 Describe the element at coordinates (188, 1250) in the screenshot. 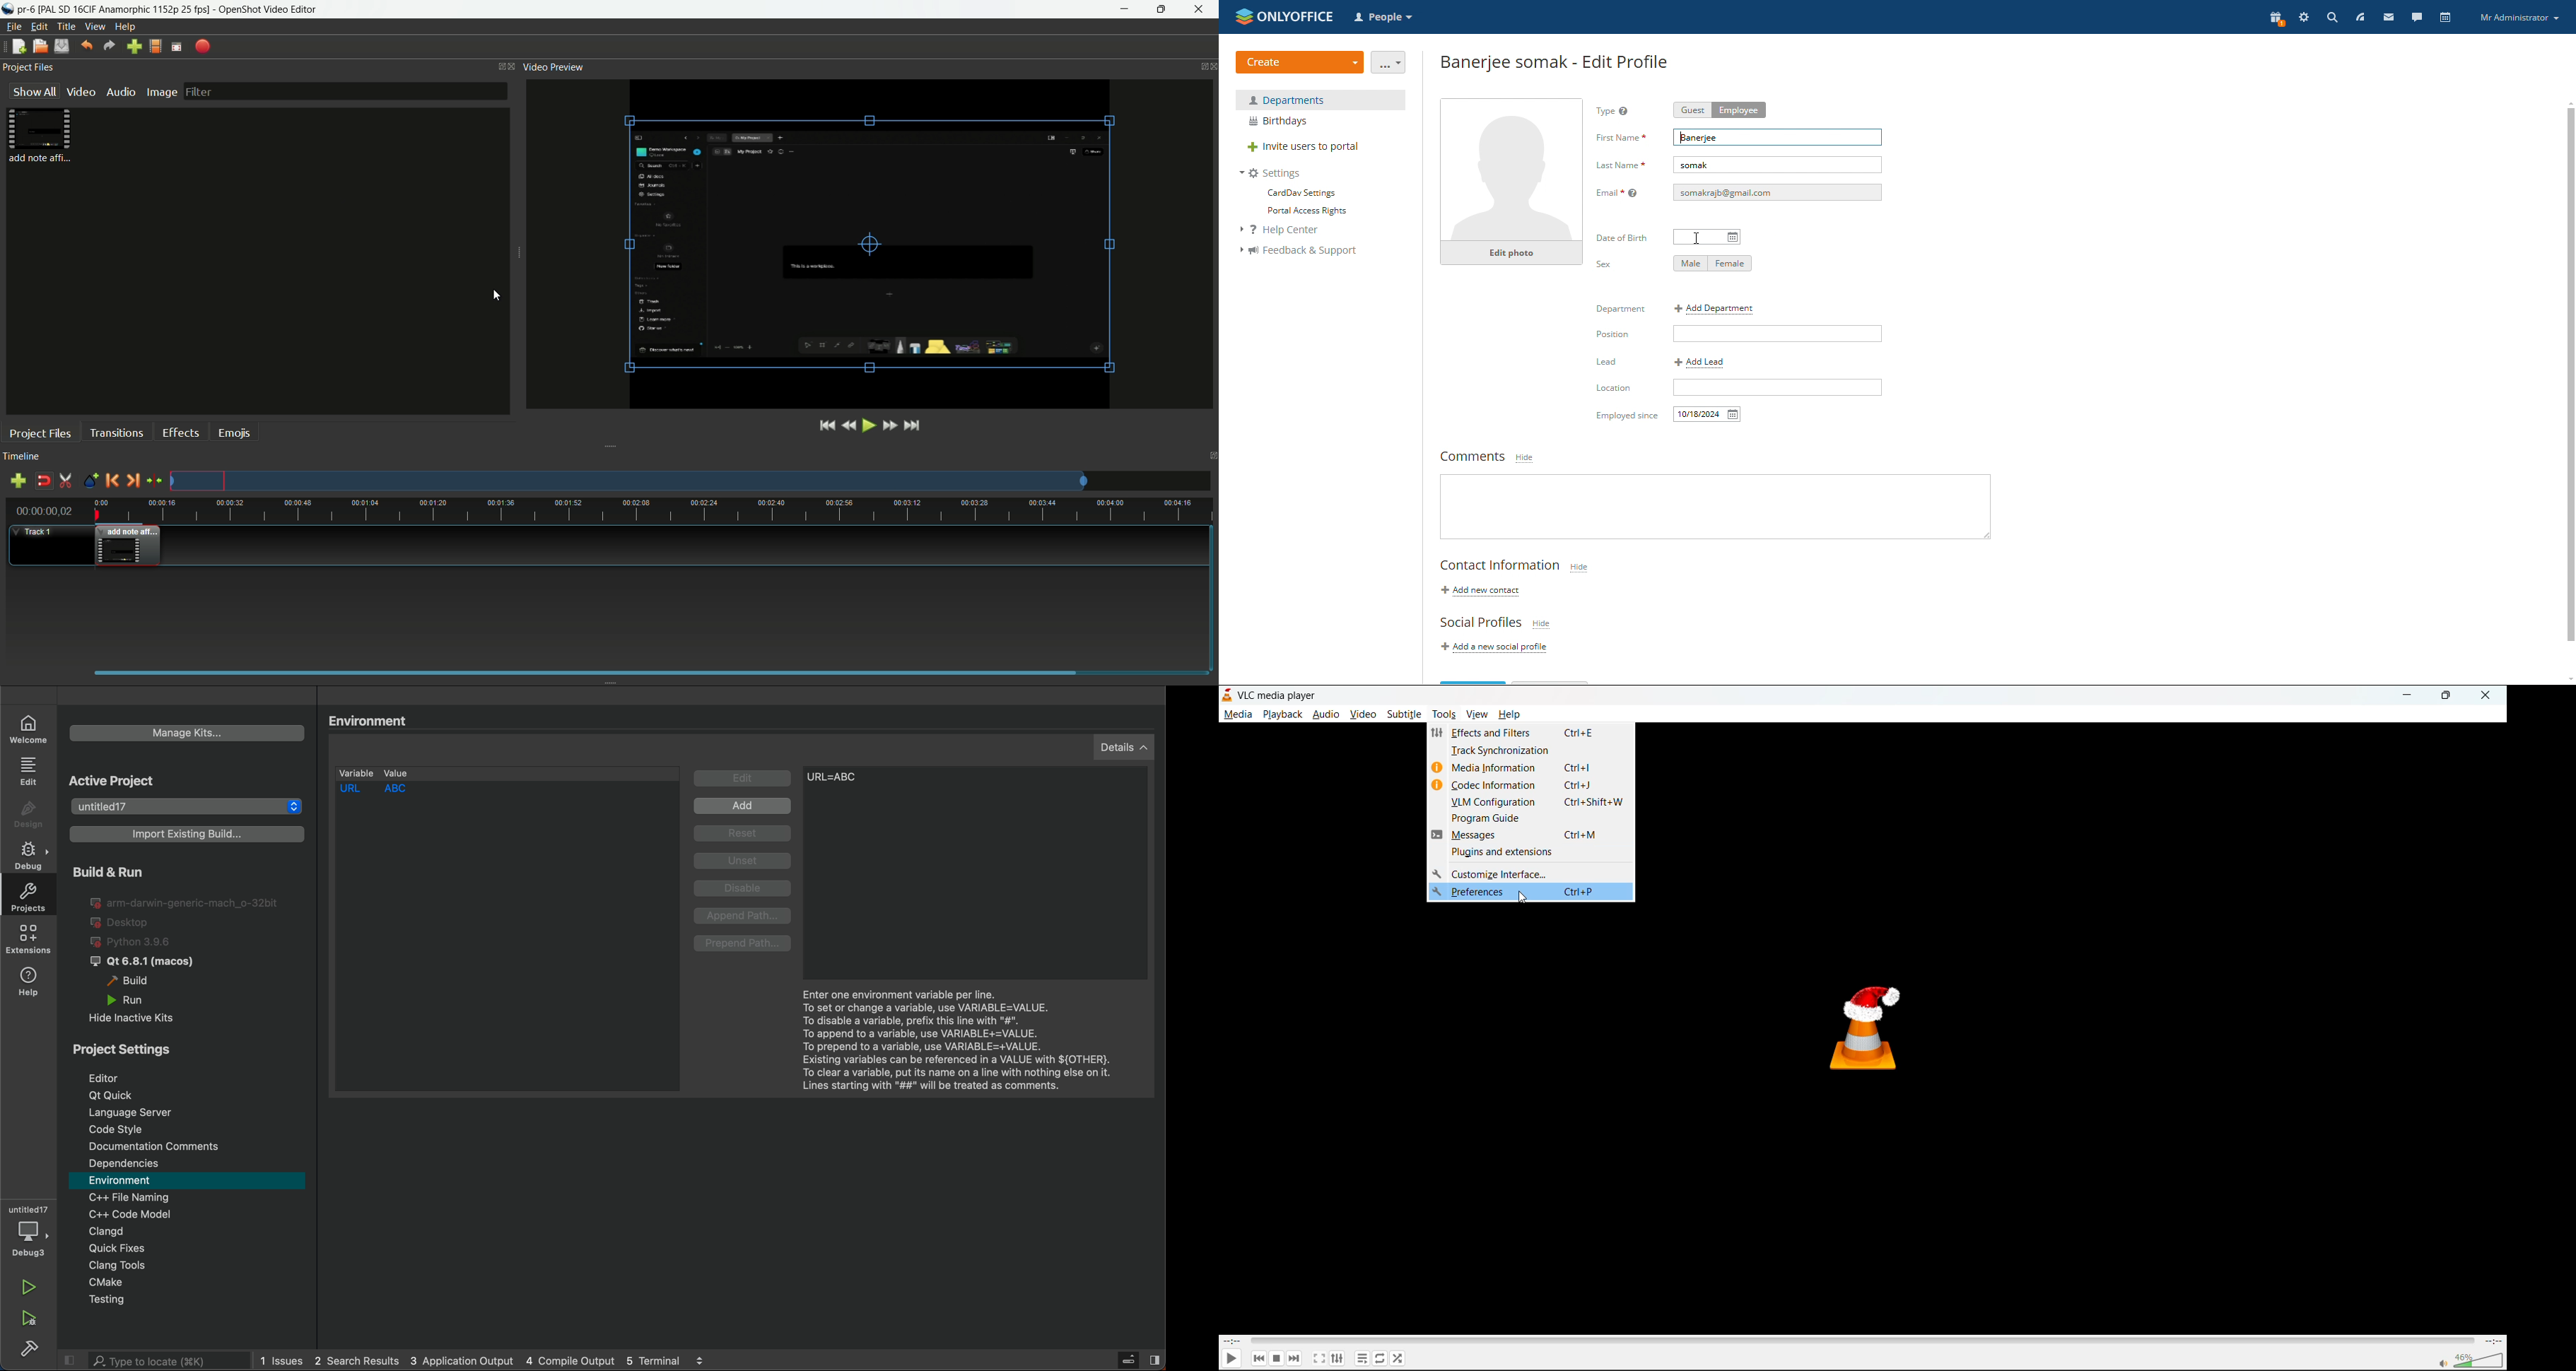

I see `quick fixes` at that location.